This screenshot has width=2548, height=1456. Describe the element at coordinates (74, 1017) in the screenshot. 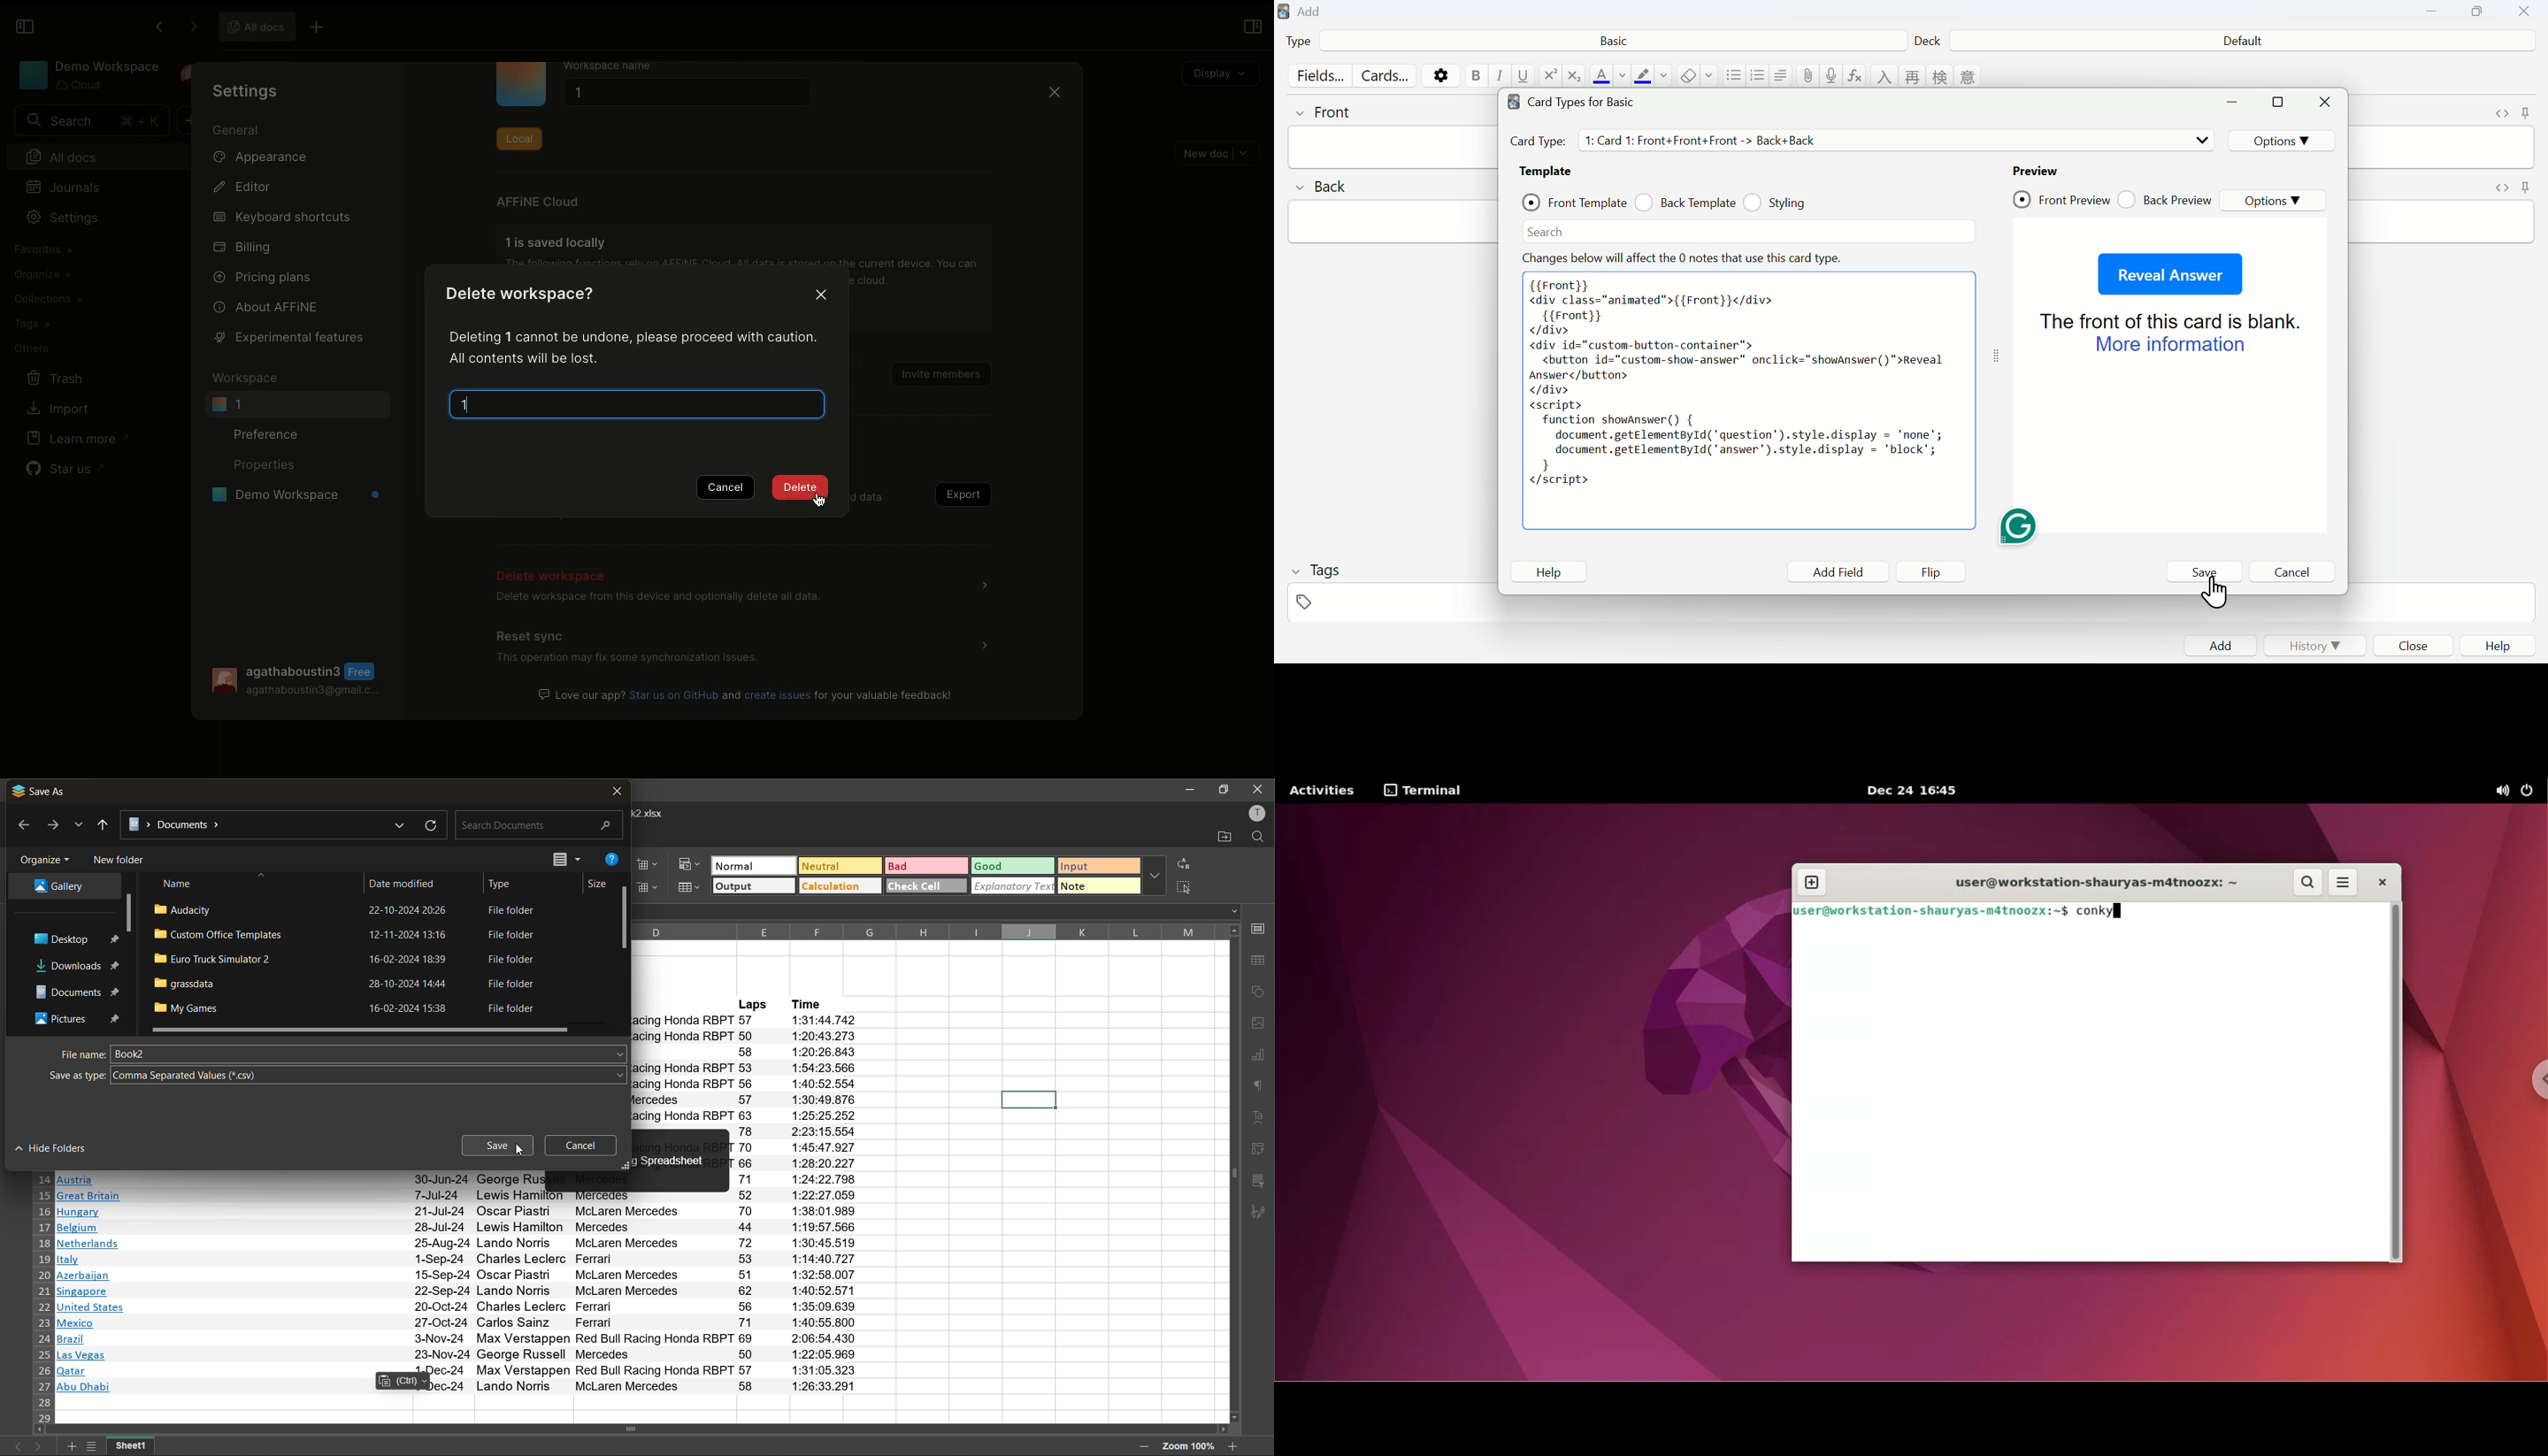

I see `folder` at that location.